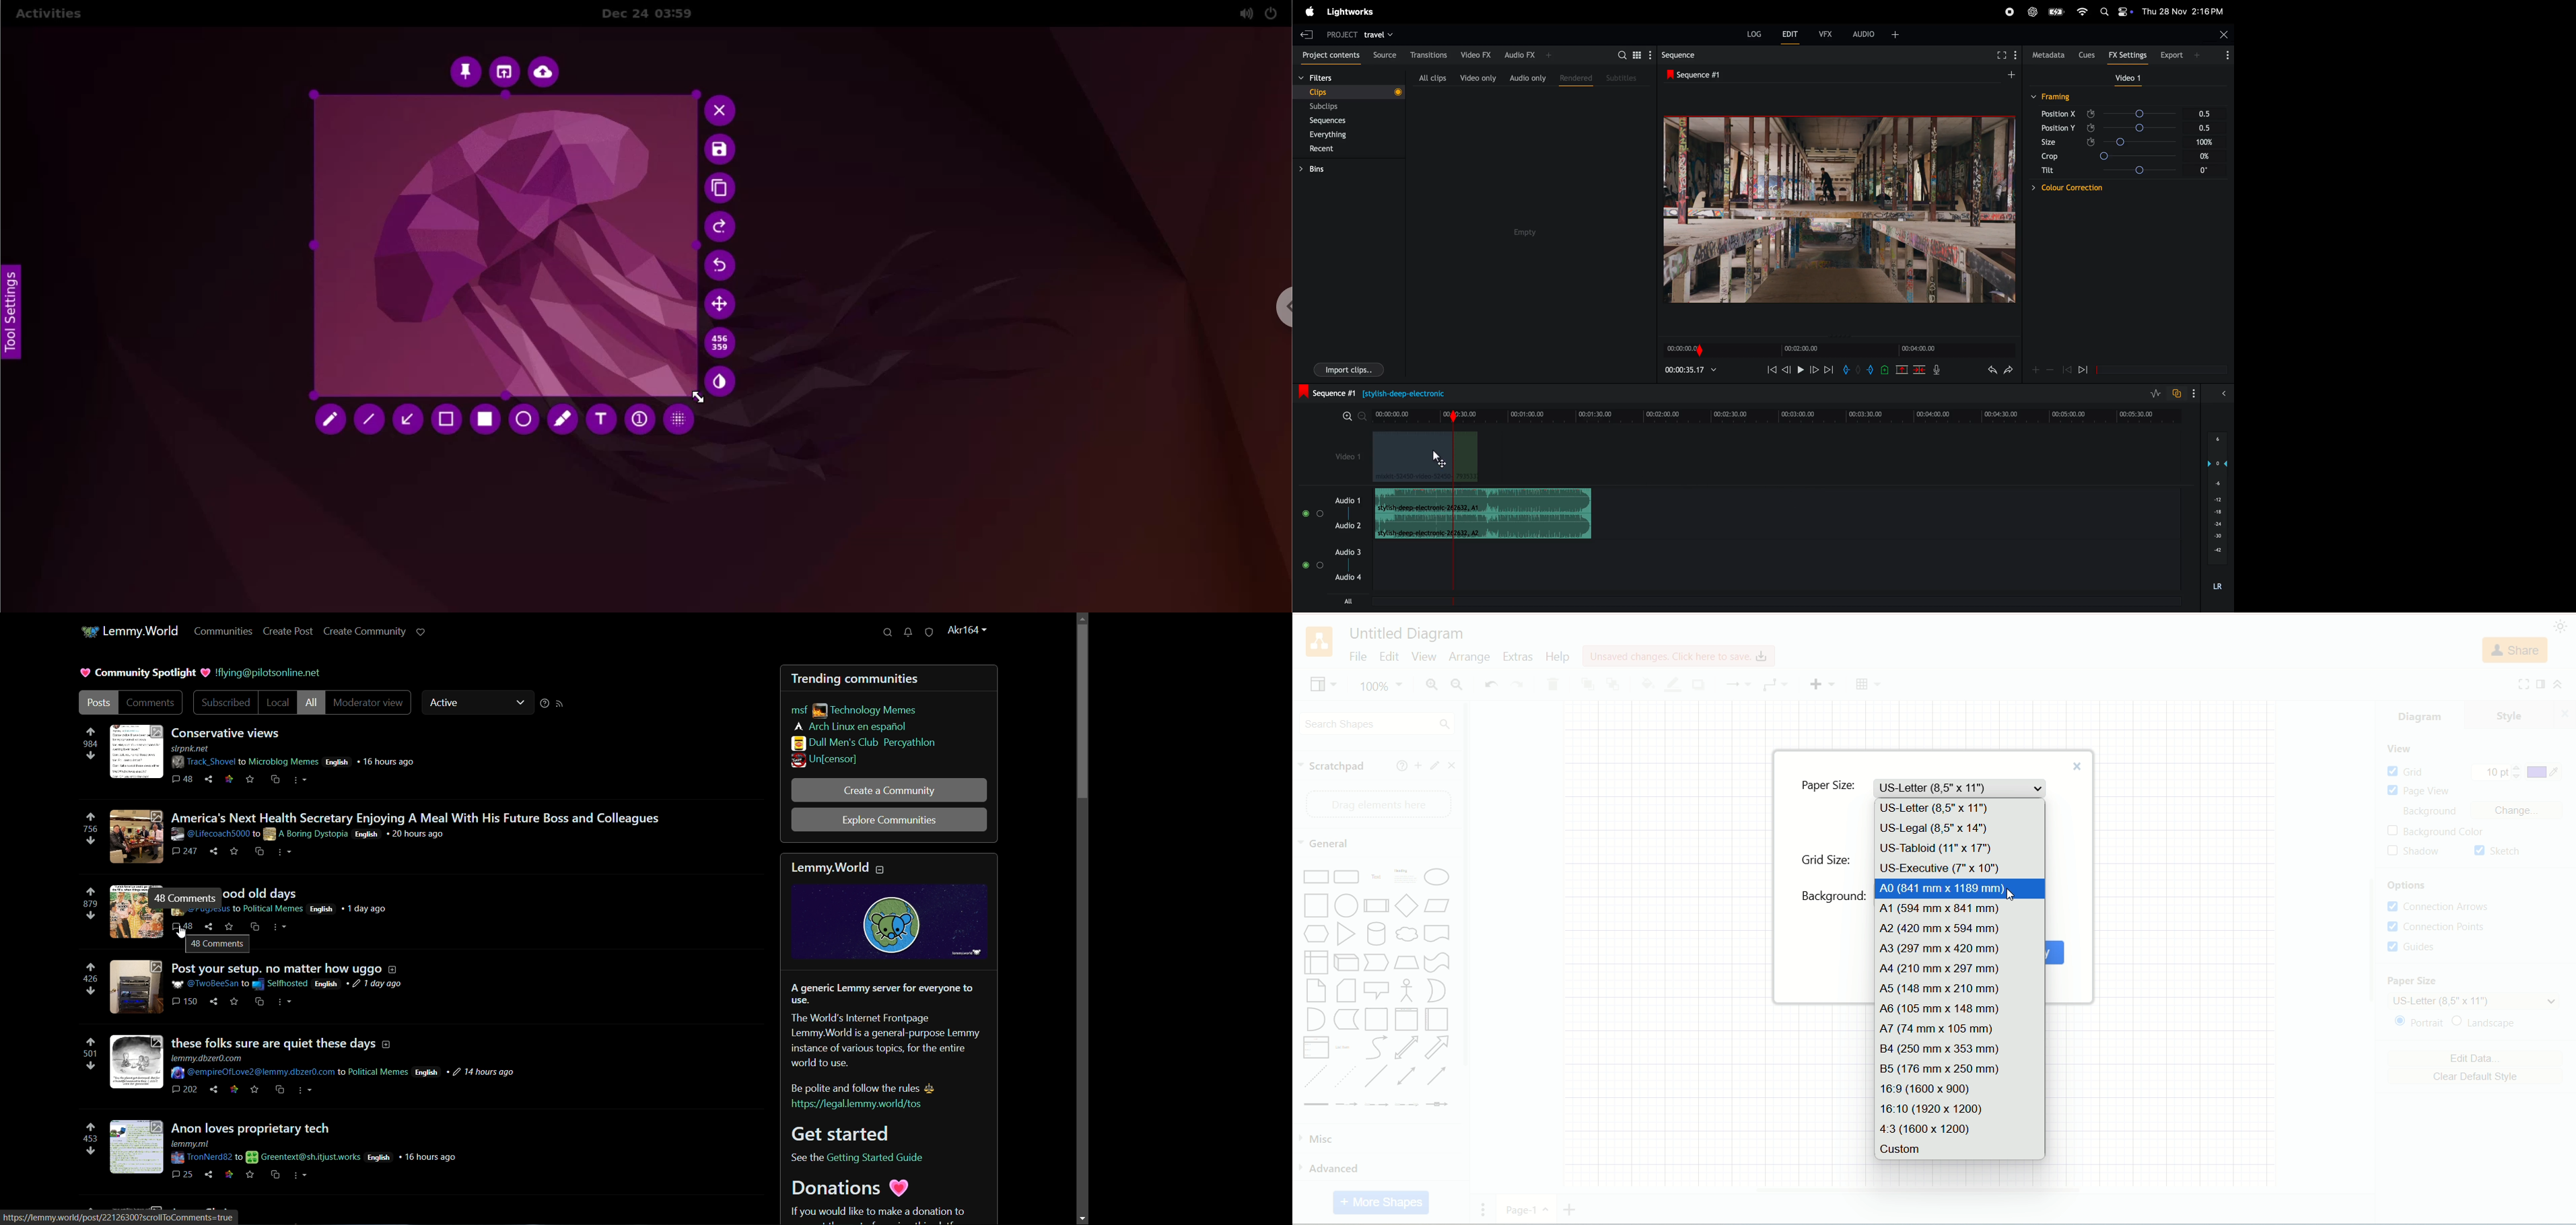 The height and width of the screenshot is (1232, 2576). What do you see at coordinates (2497, 773) in the screenshot?
I see `10 pt` at bounding box center [2497, 773].